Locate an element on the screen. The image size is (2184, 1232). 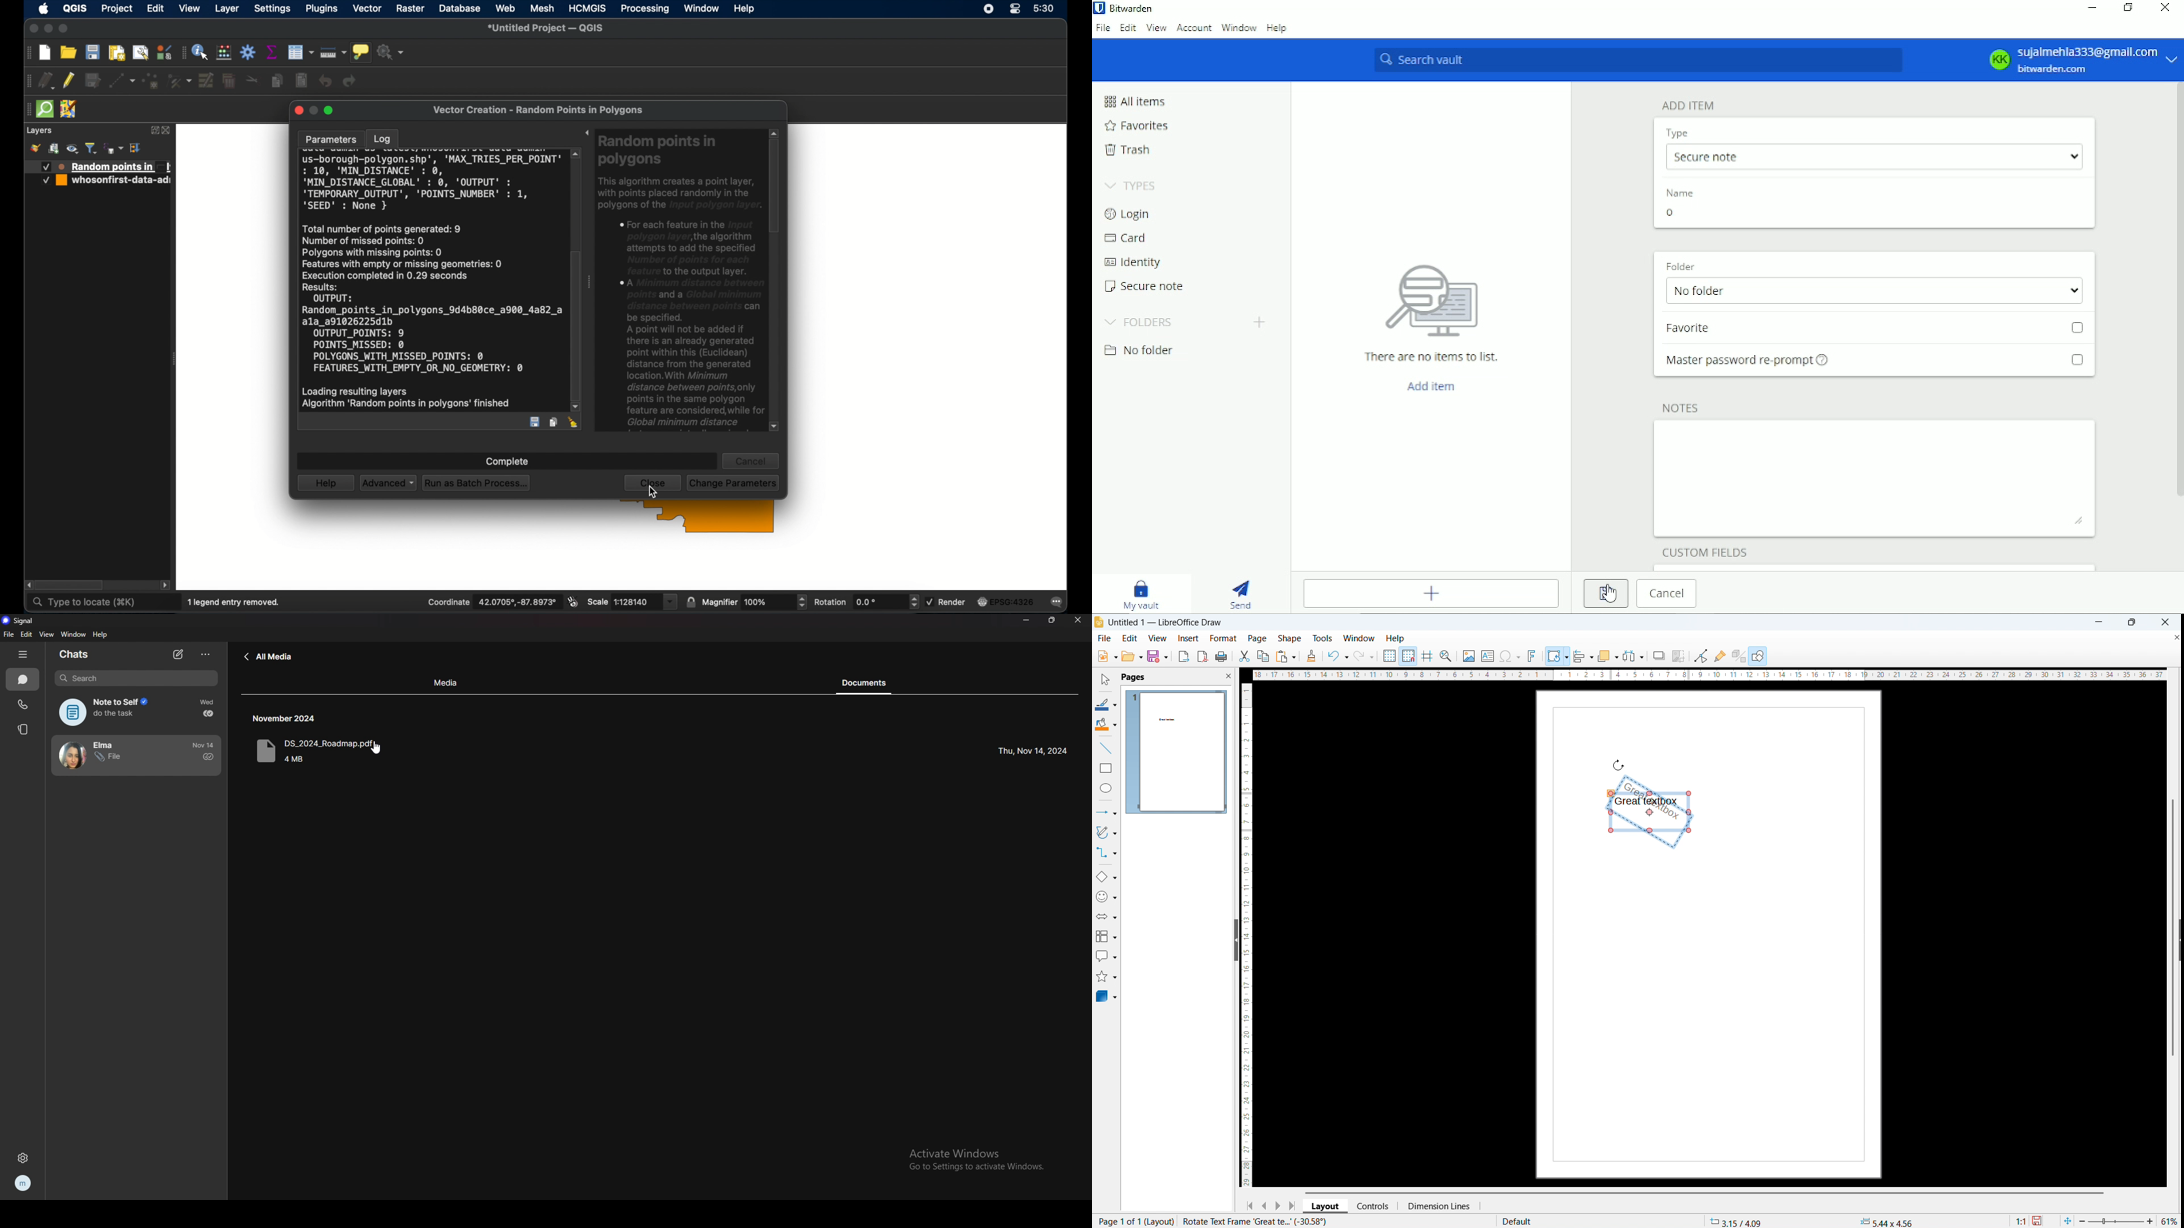
Custom filelds is located at coordinates (1706, 550).